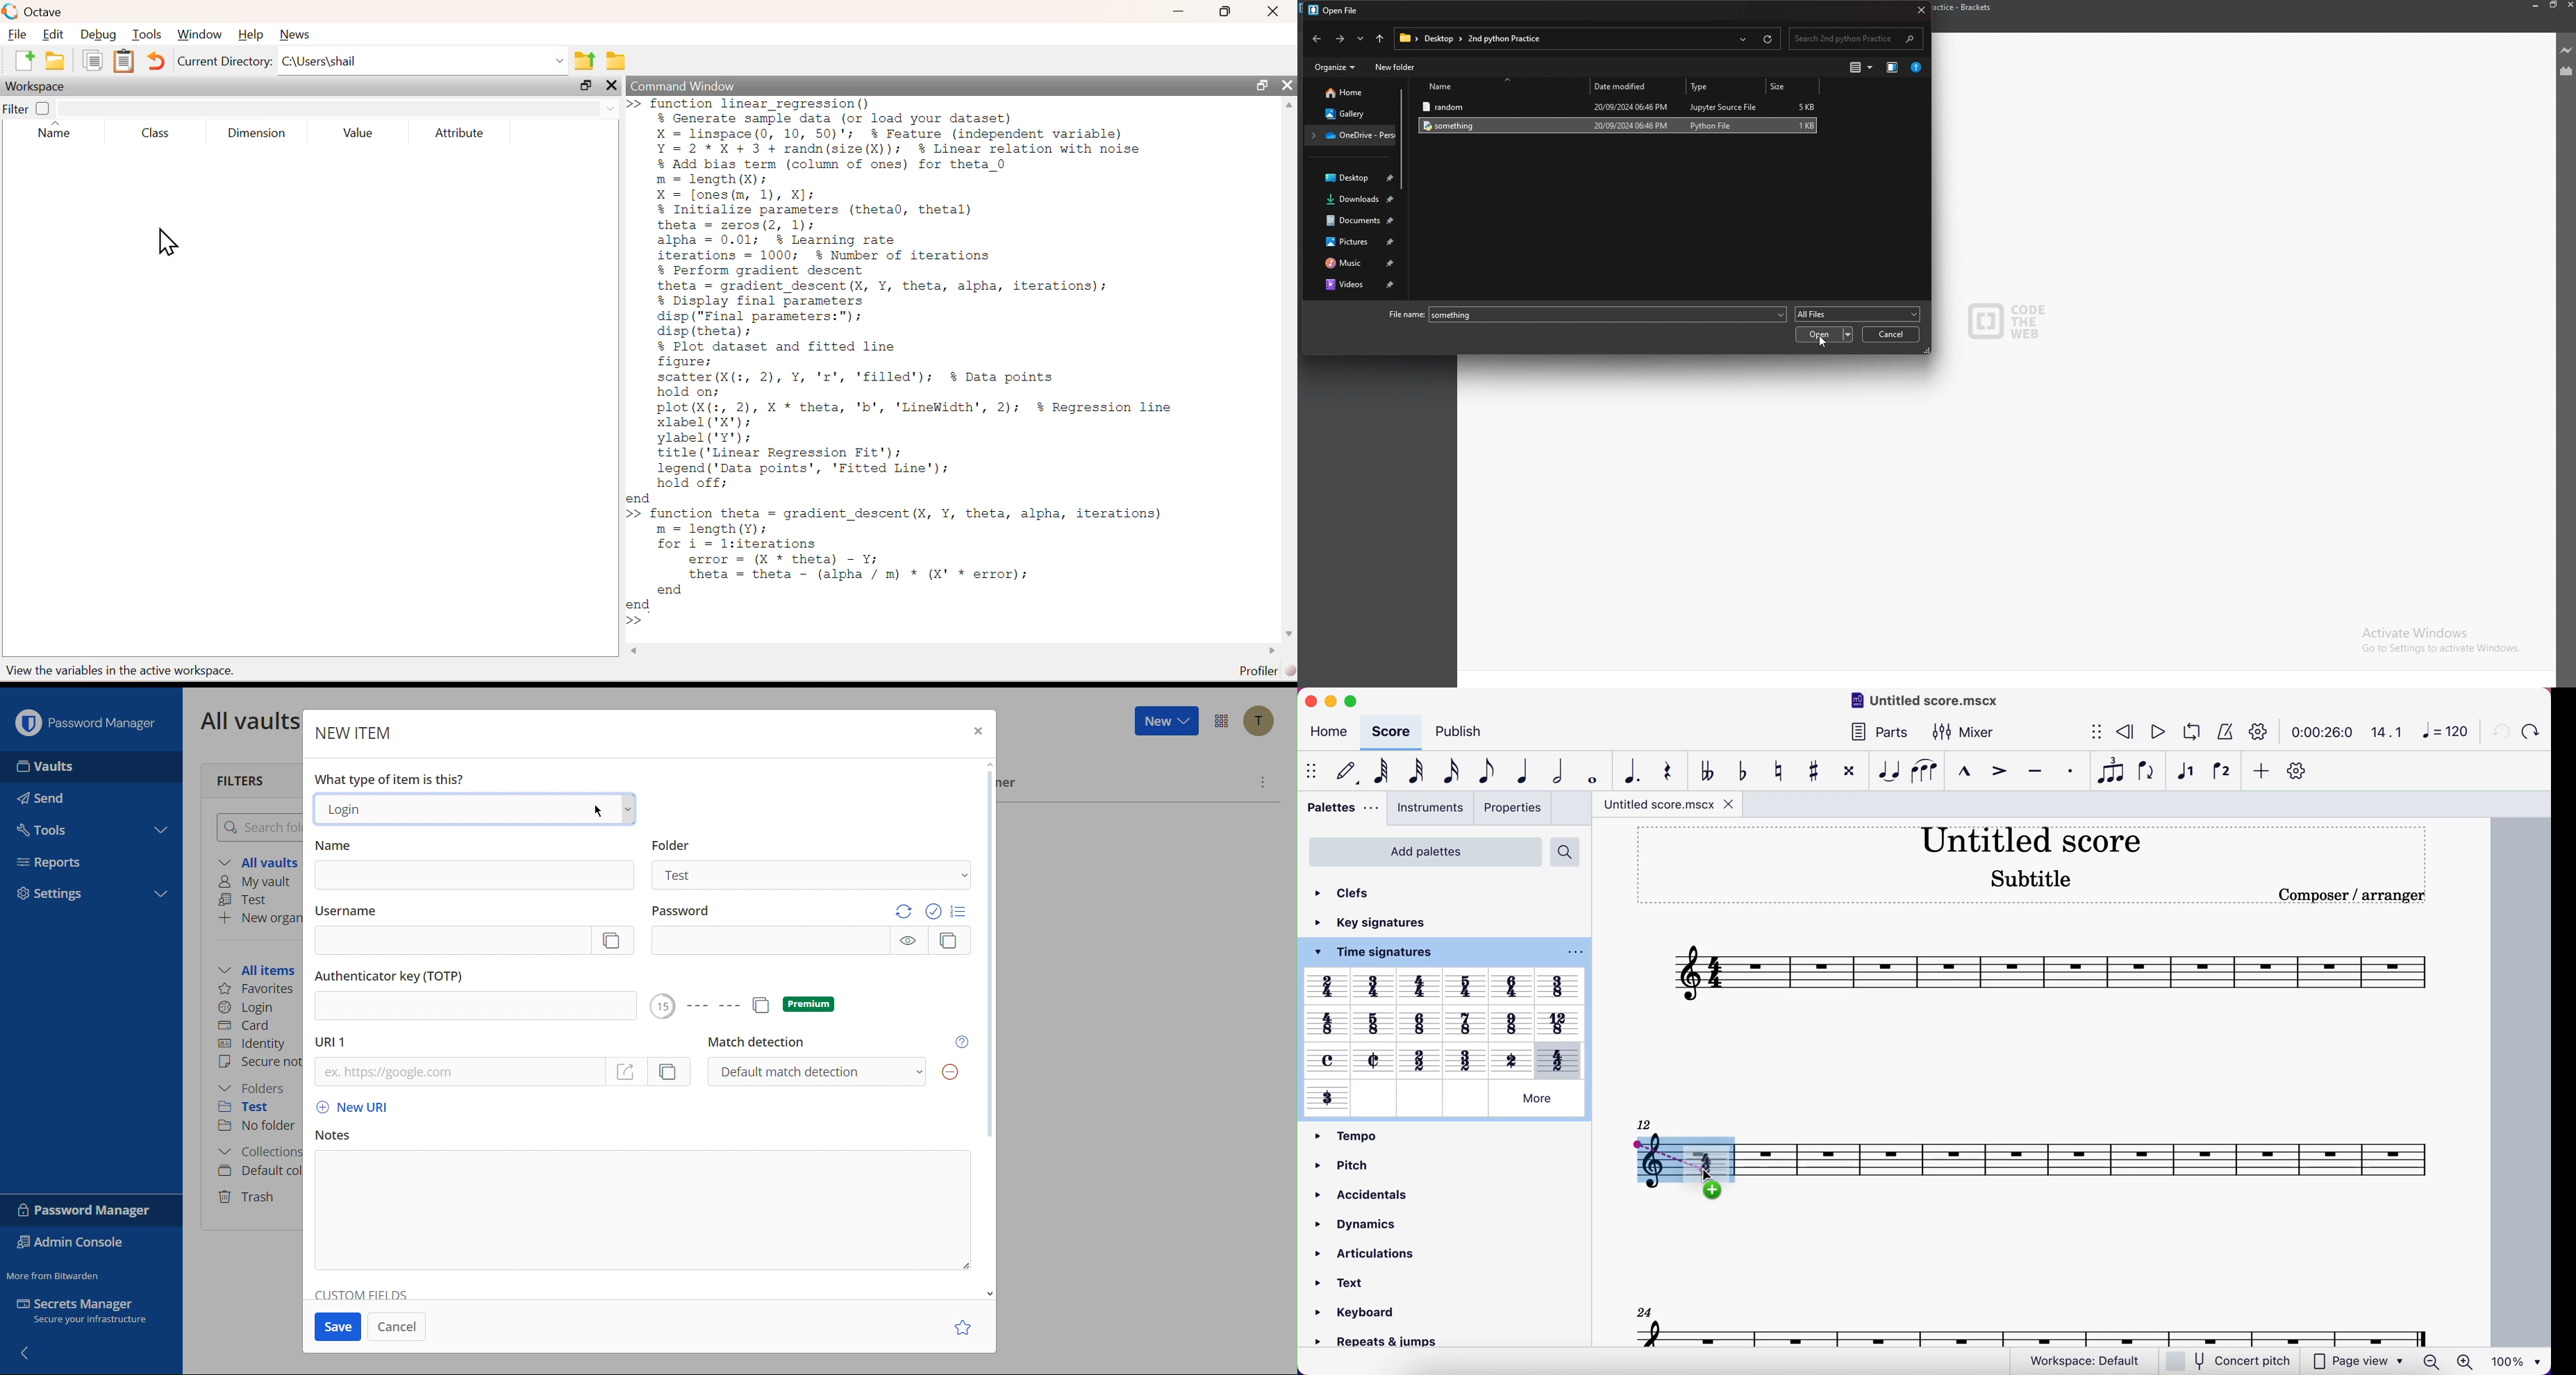 The width and height of the screenshot is (2576, 1400). What do you see at coordinates (256, 1065) in the screenshot?
I see `Secure note` at bounding box center [256, 1065].